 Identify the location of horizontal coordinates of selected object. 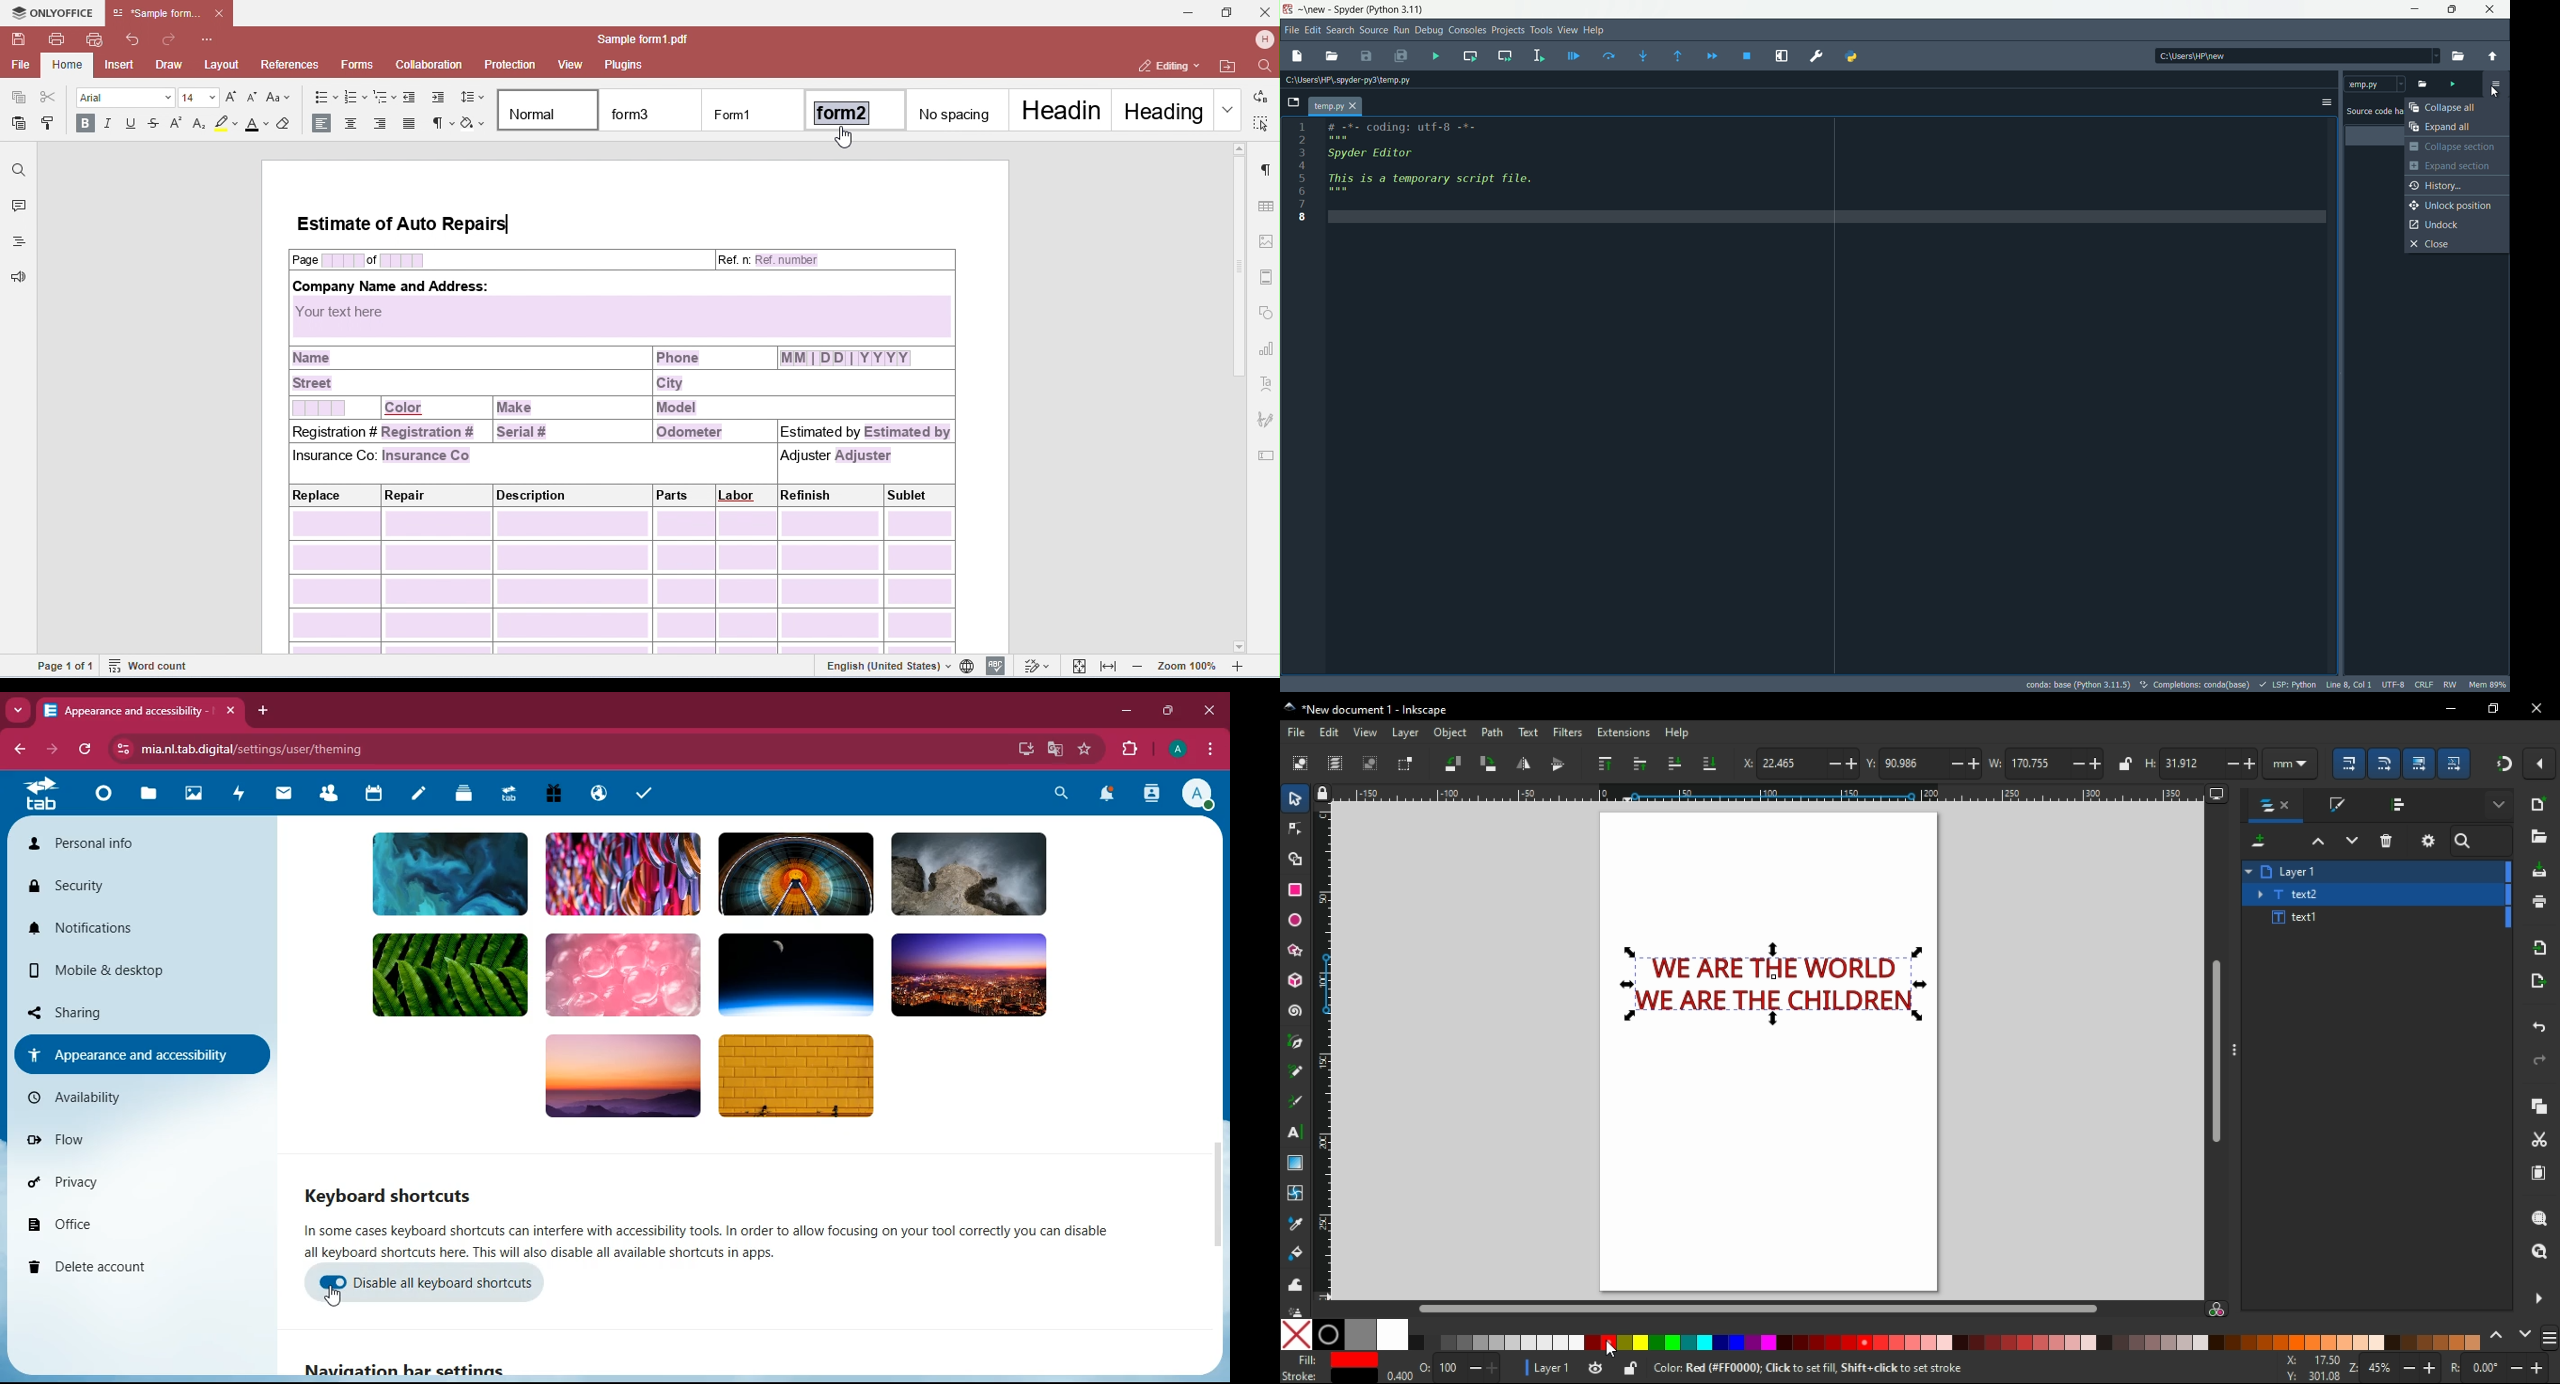
(1798, 761).